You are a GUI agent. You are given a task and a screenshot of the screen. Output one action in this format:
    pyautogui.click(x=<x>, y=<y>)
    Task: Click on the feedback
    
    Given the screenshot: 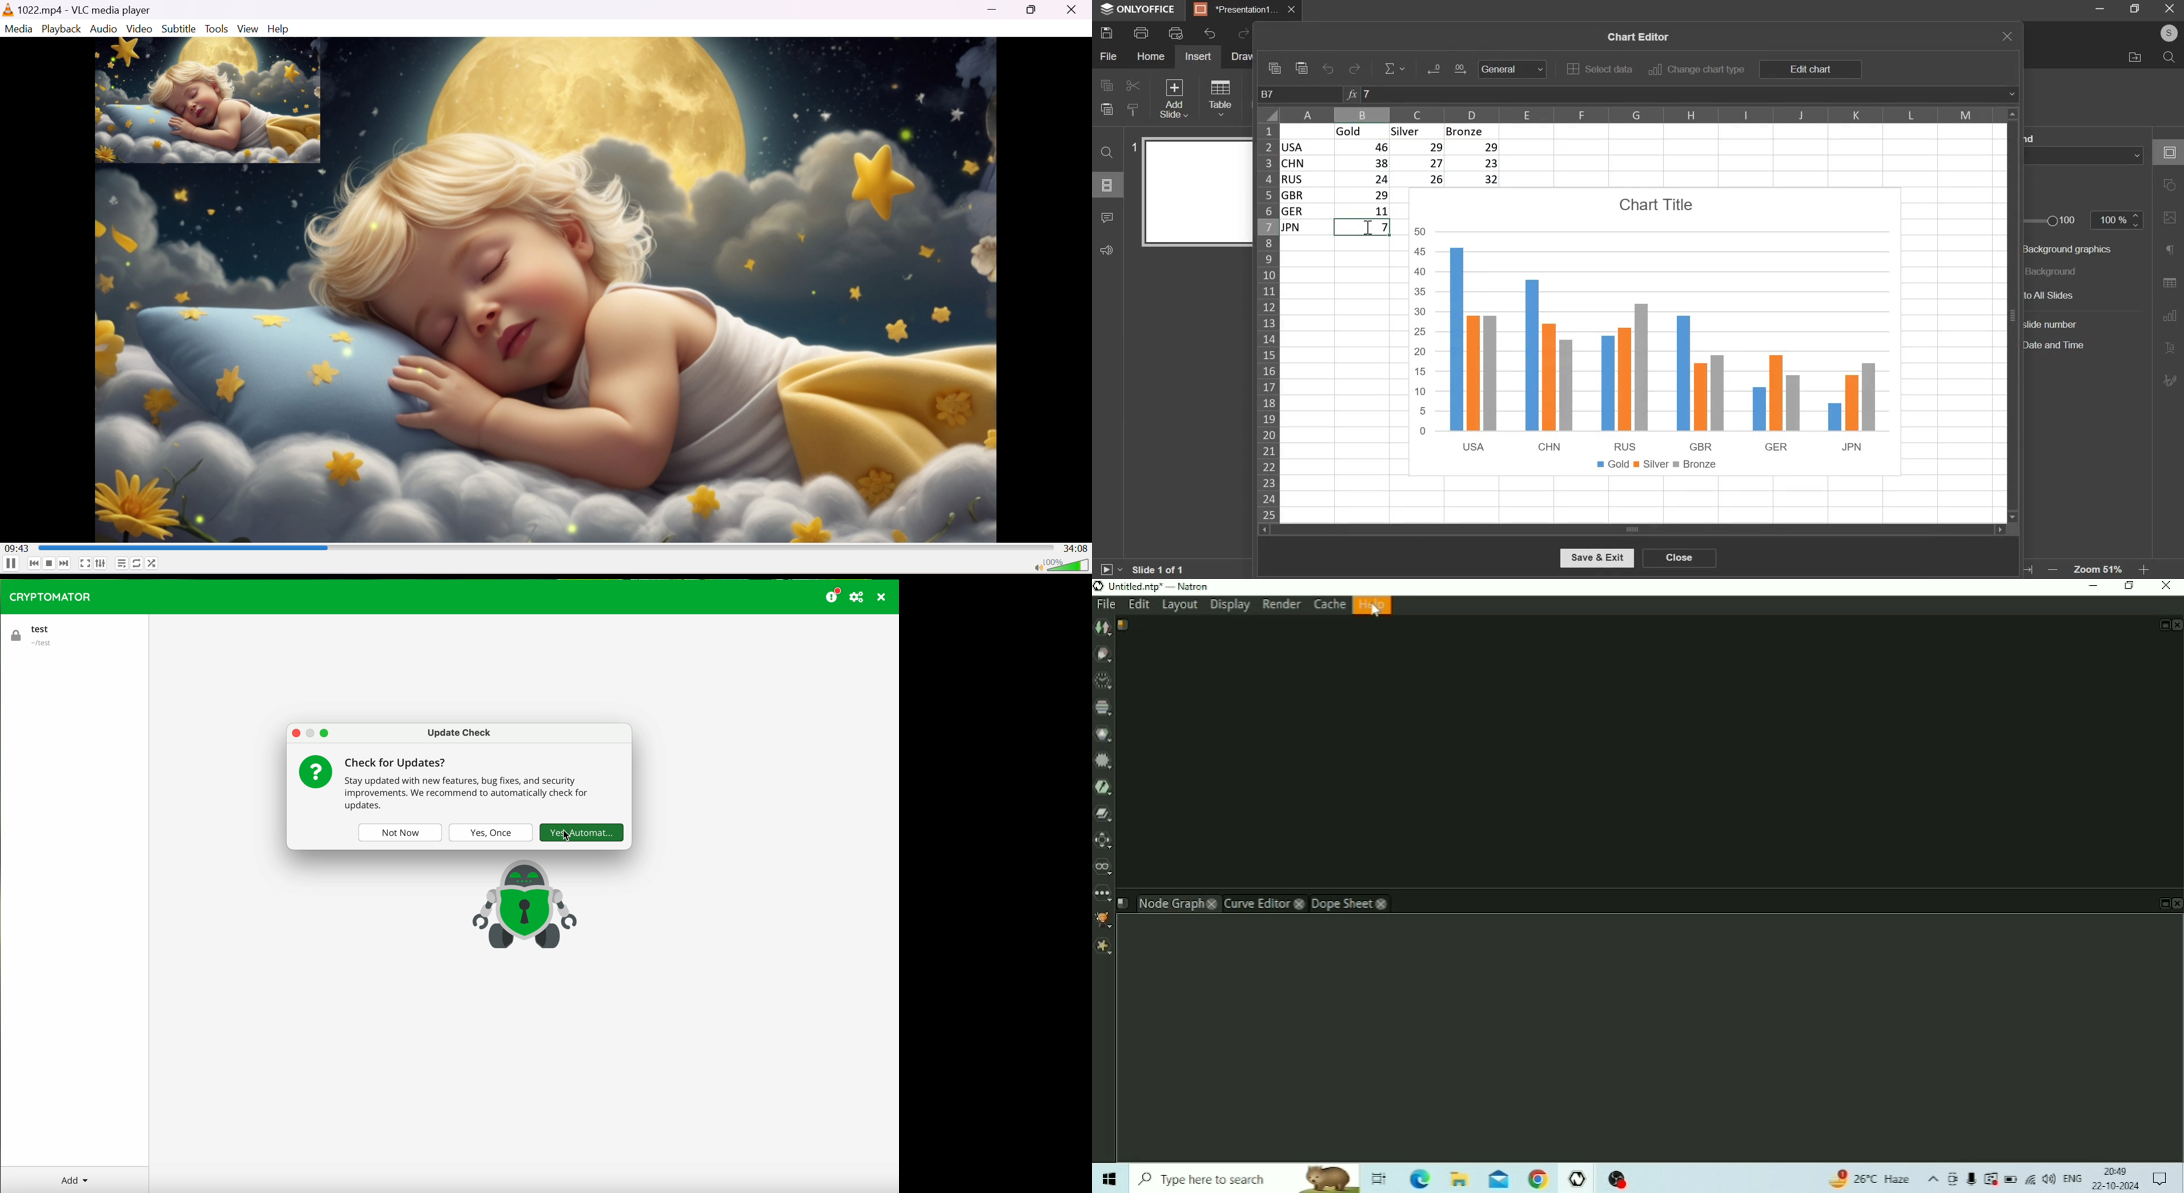 What is the action you would take?
    pyautogui.click(x=1107, y=249)
    